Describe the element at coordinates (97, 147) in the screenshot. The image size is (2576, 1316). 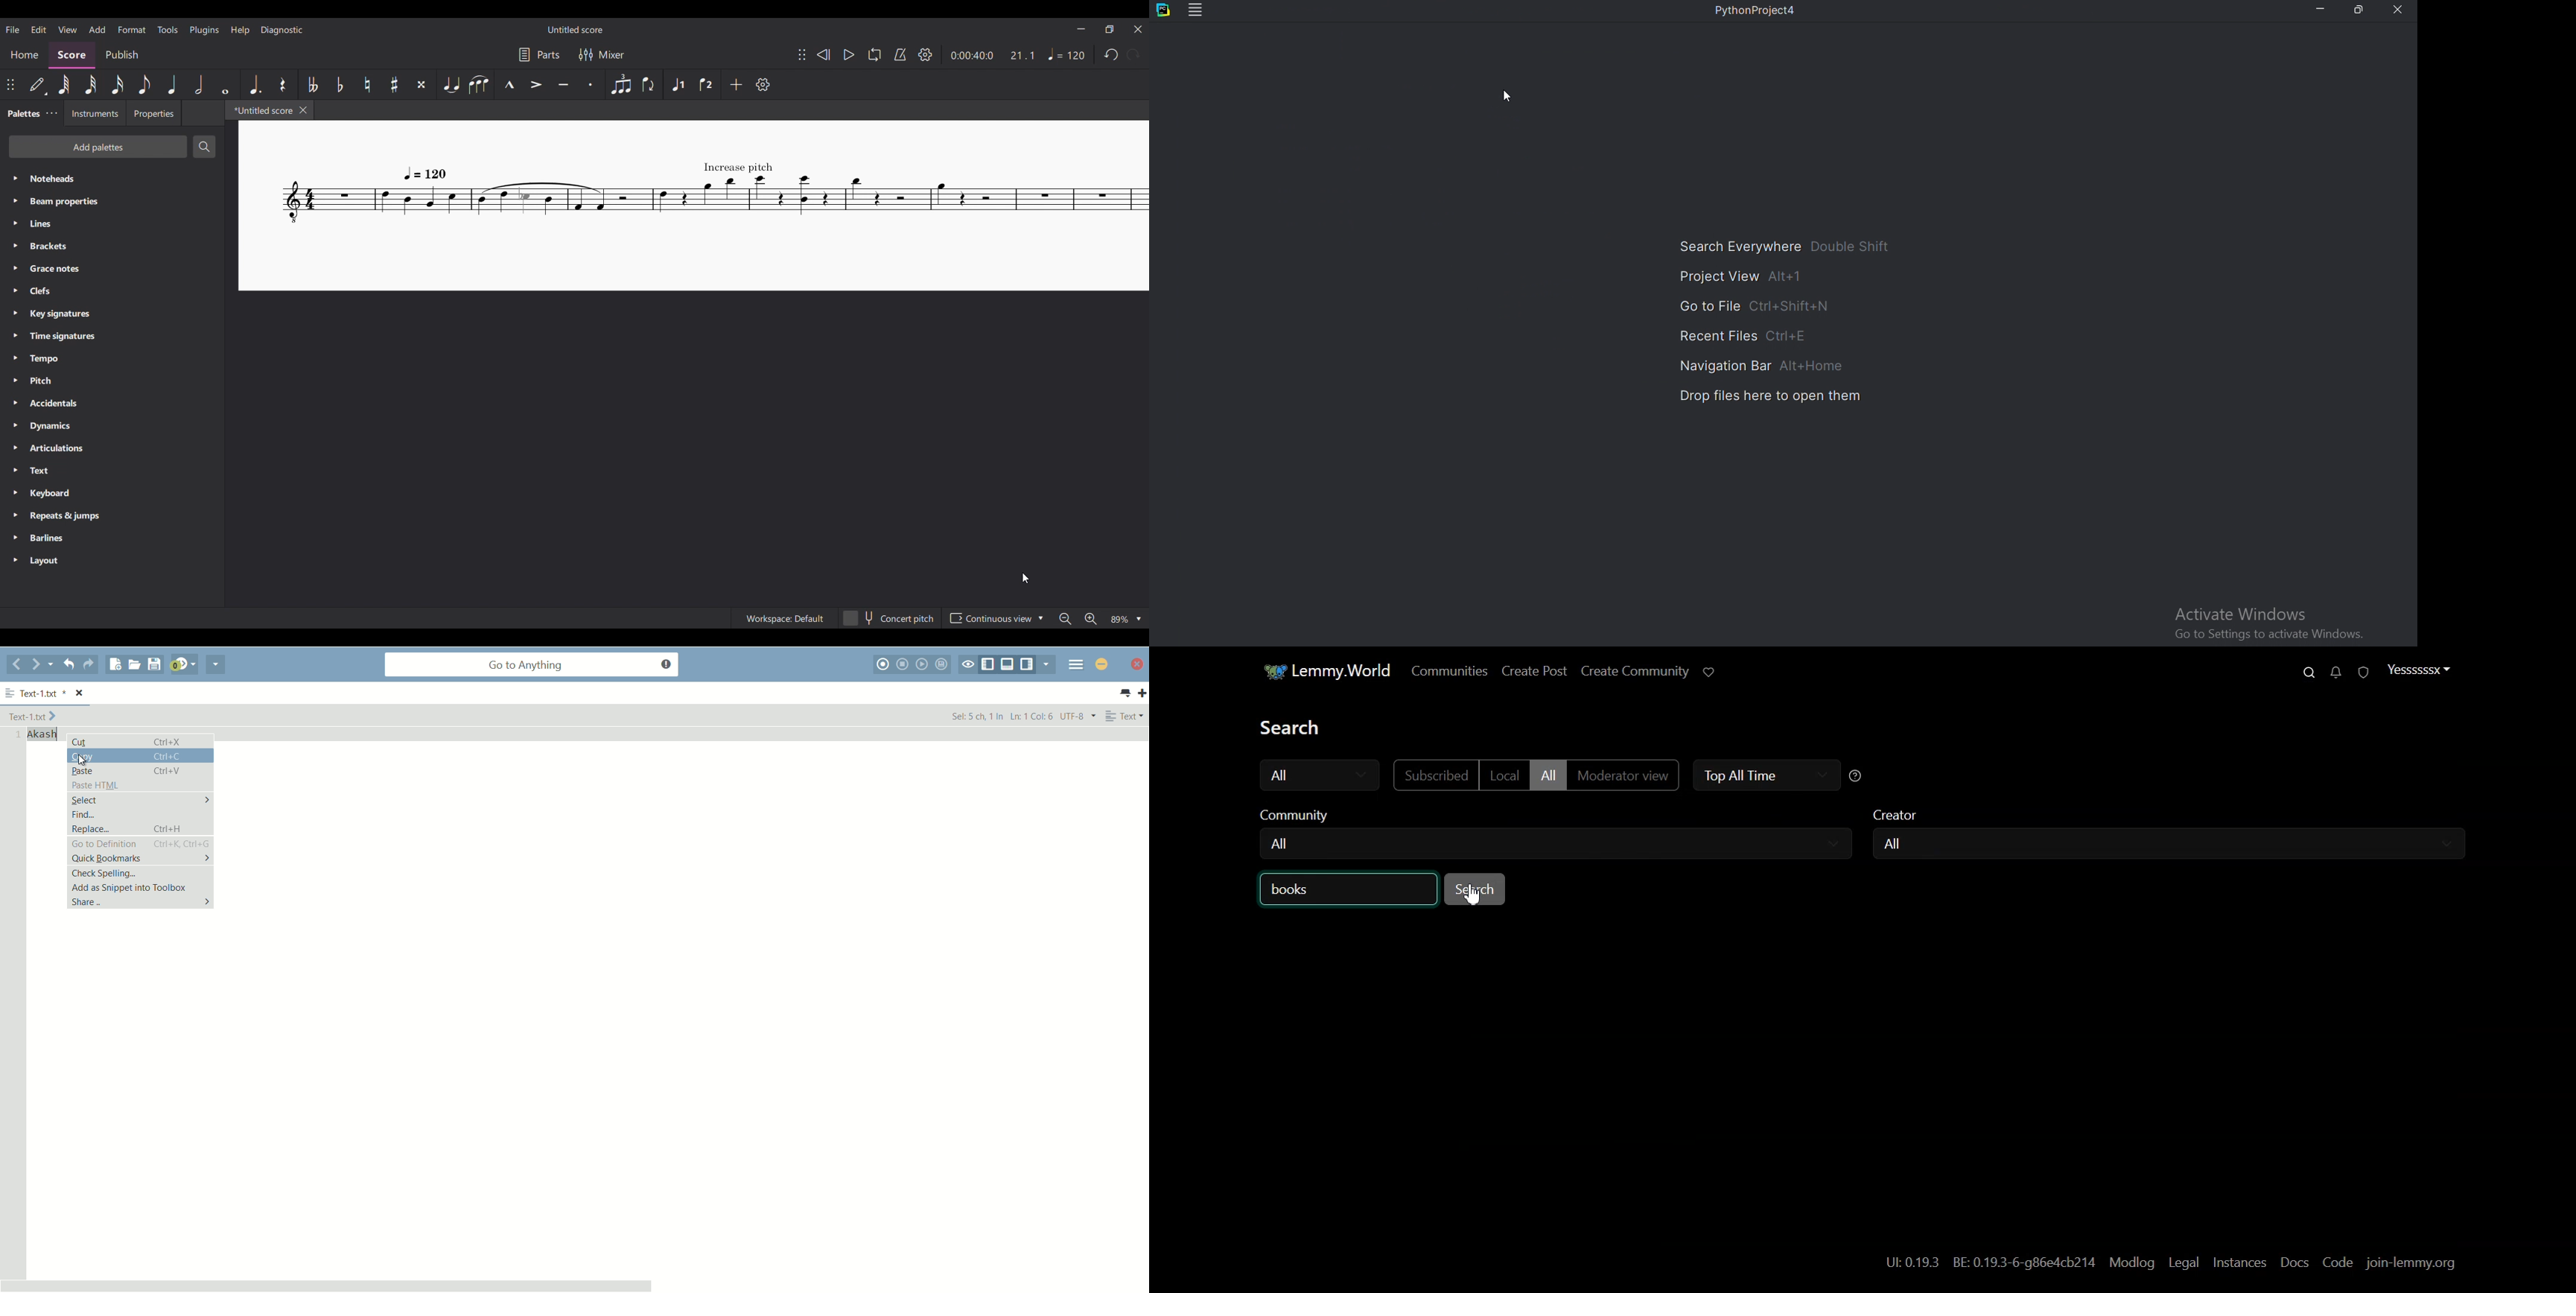
I see `Add palettes` at that location.